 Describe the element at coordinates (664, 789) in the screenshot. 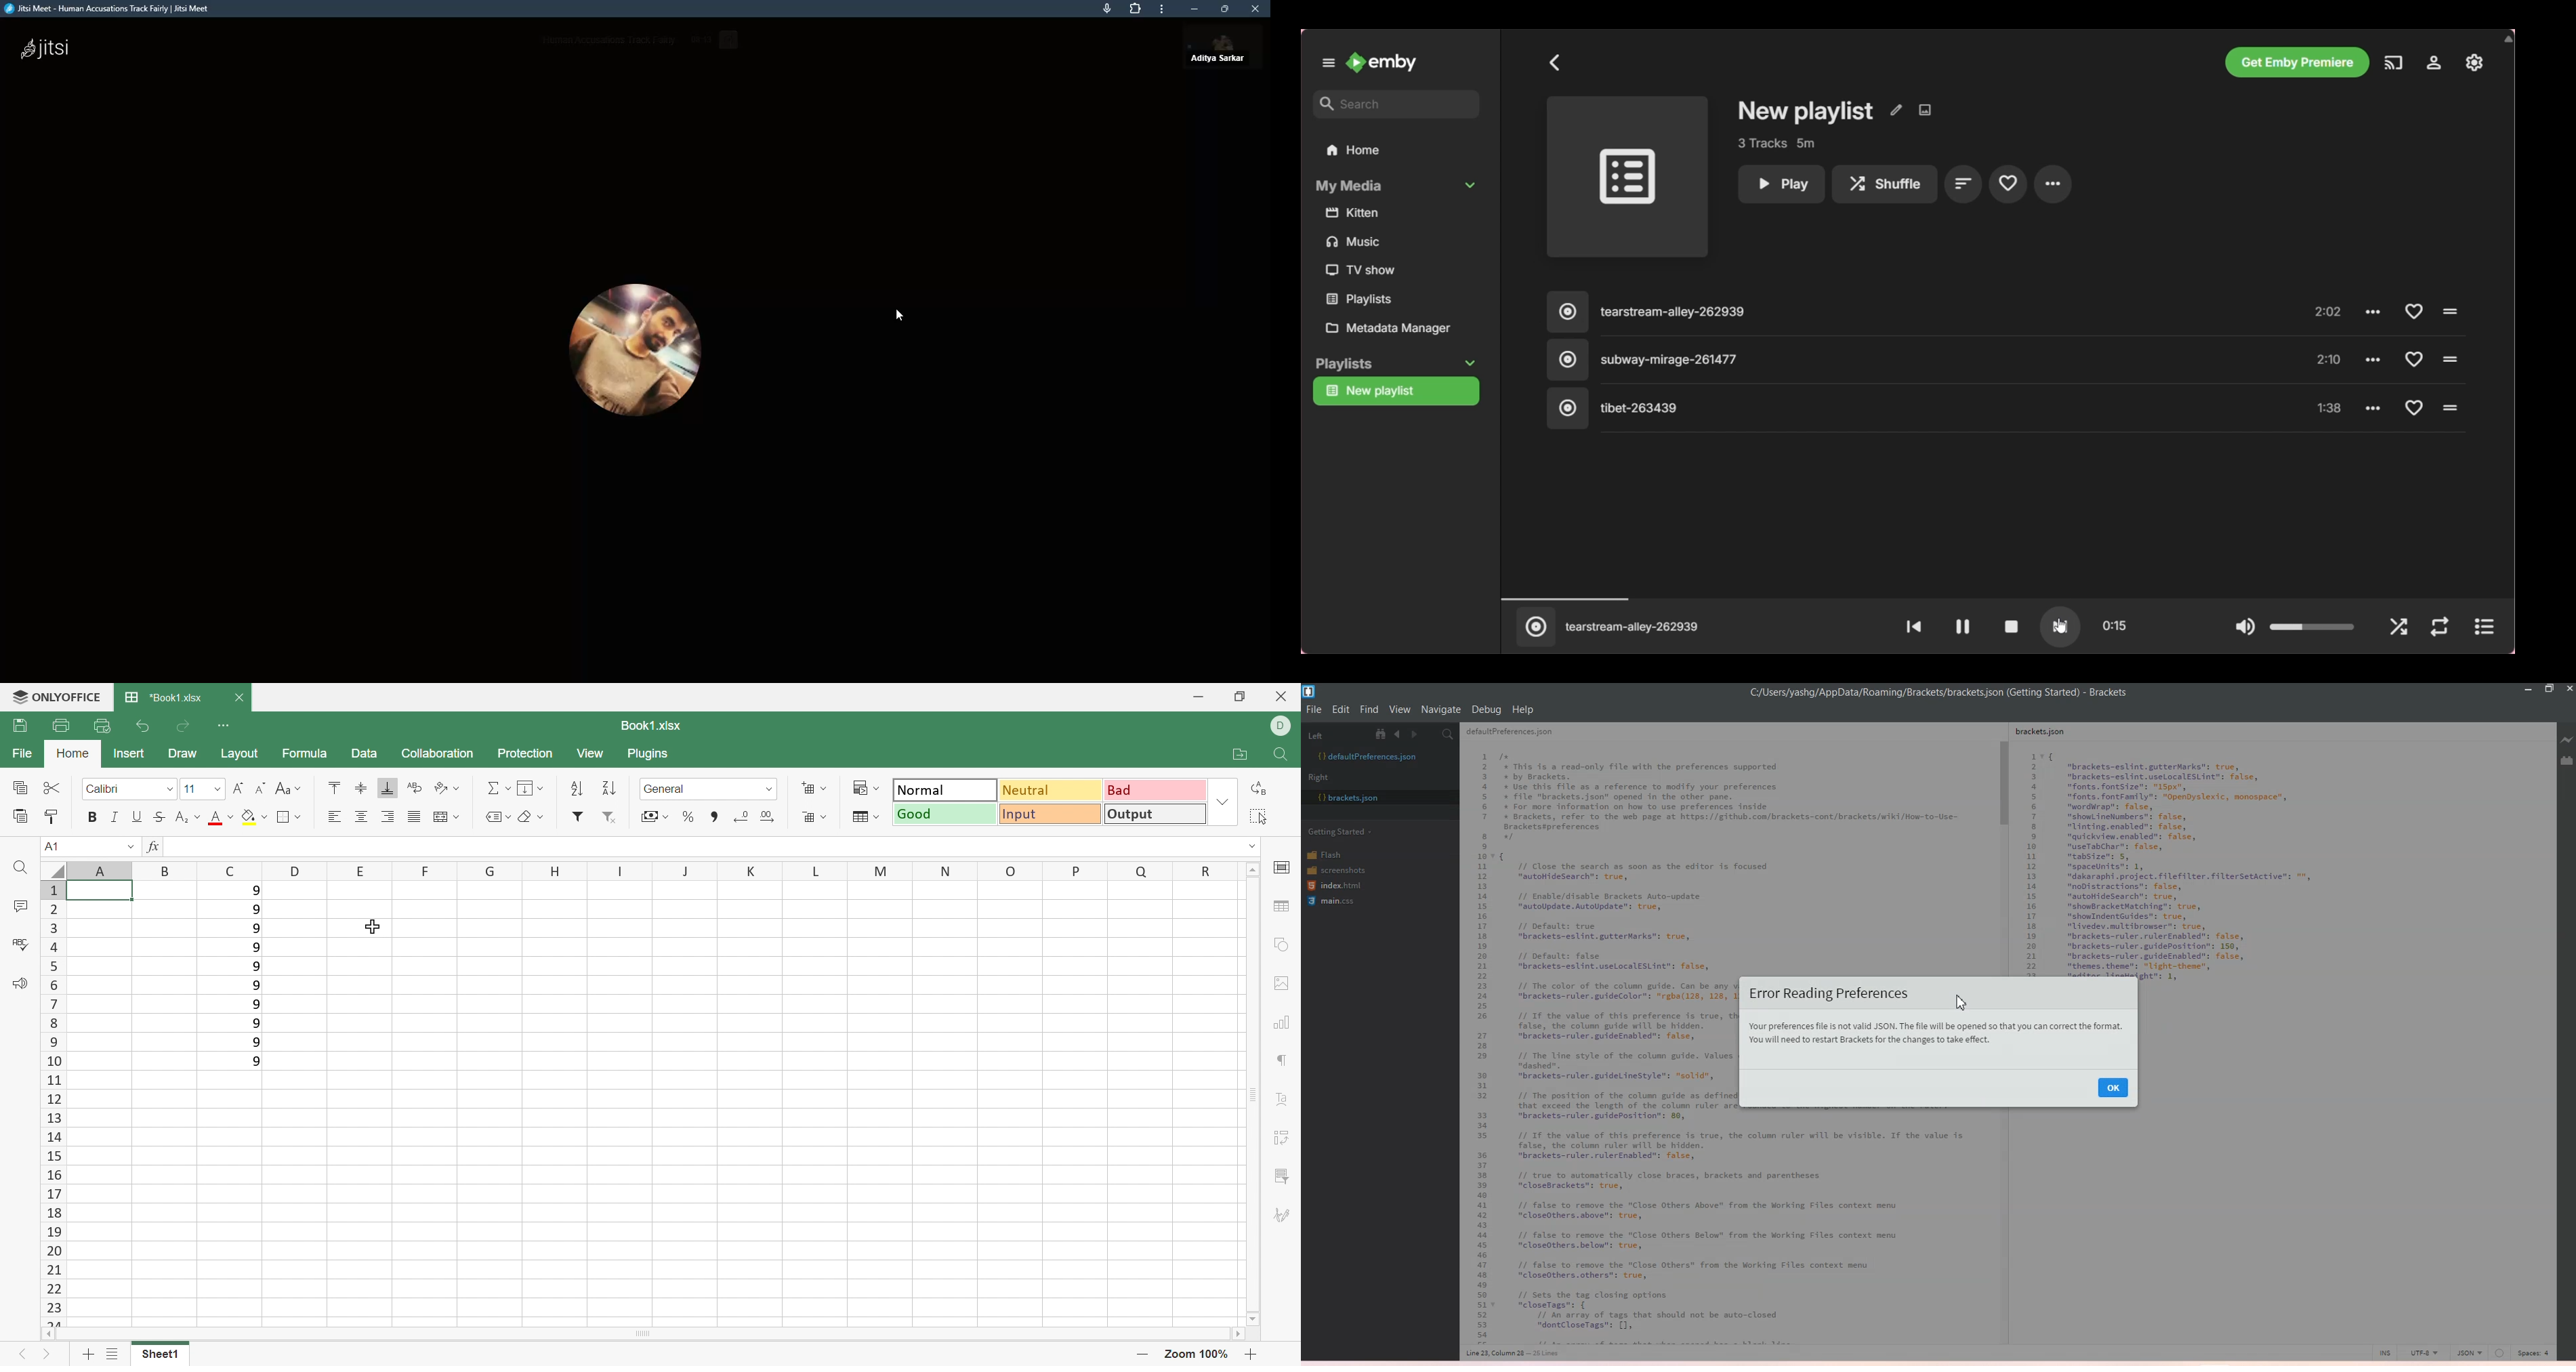

I see `General` at that location.